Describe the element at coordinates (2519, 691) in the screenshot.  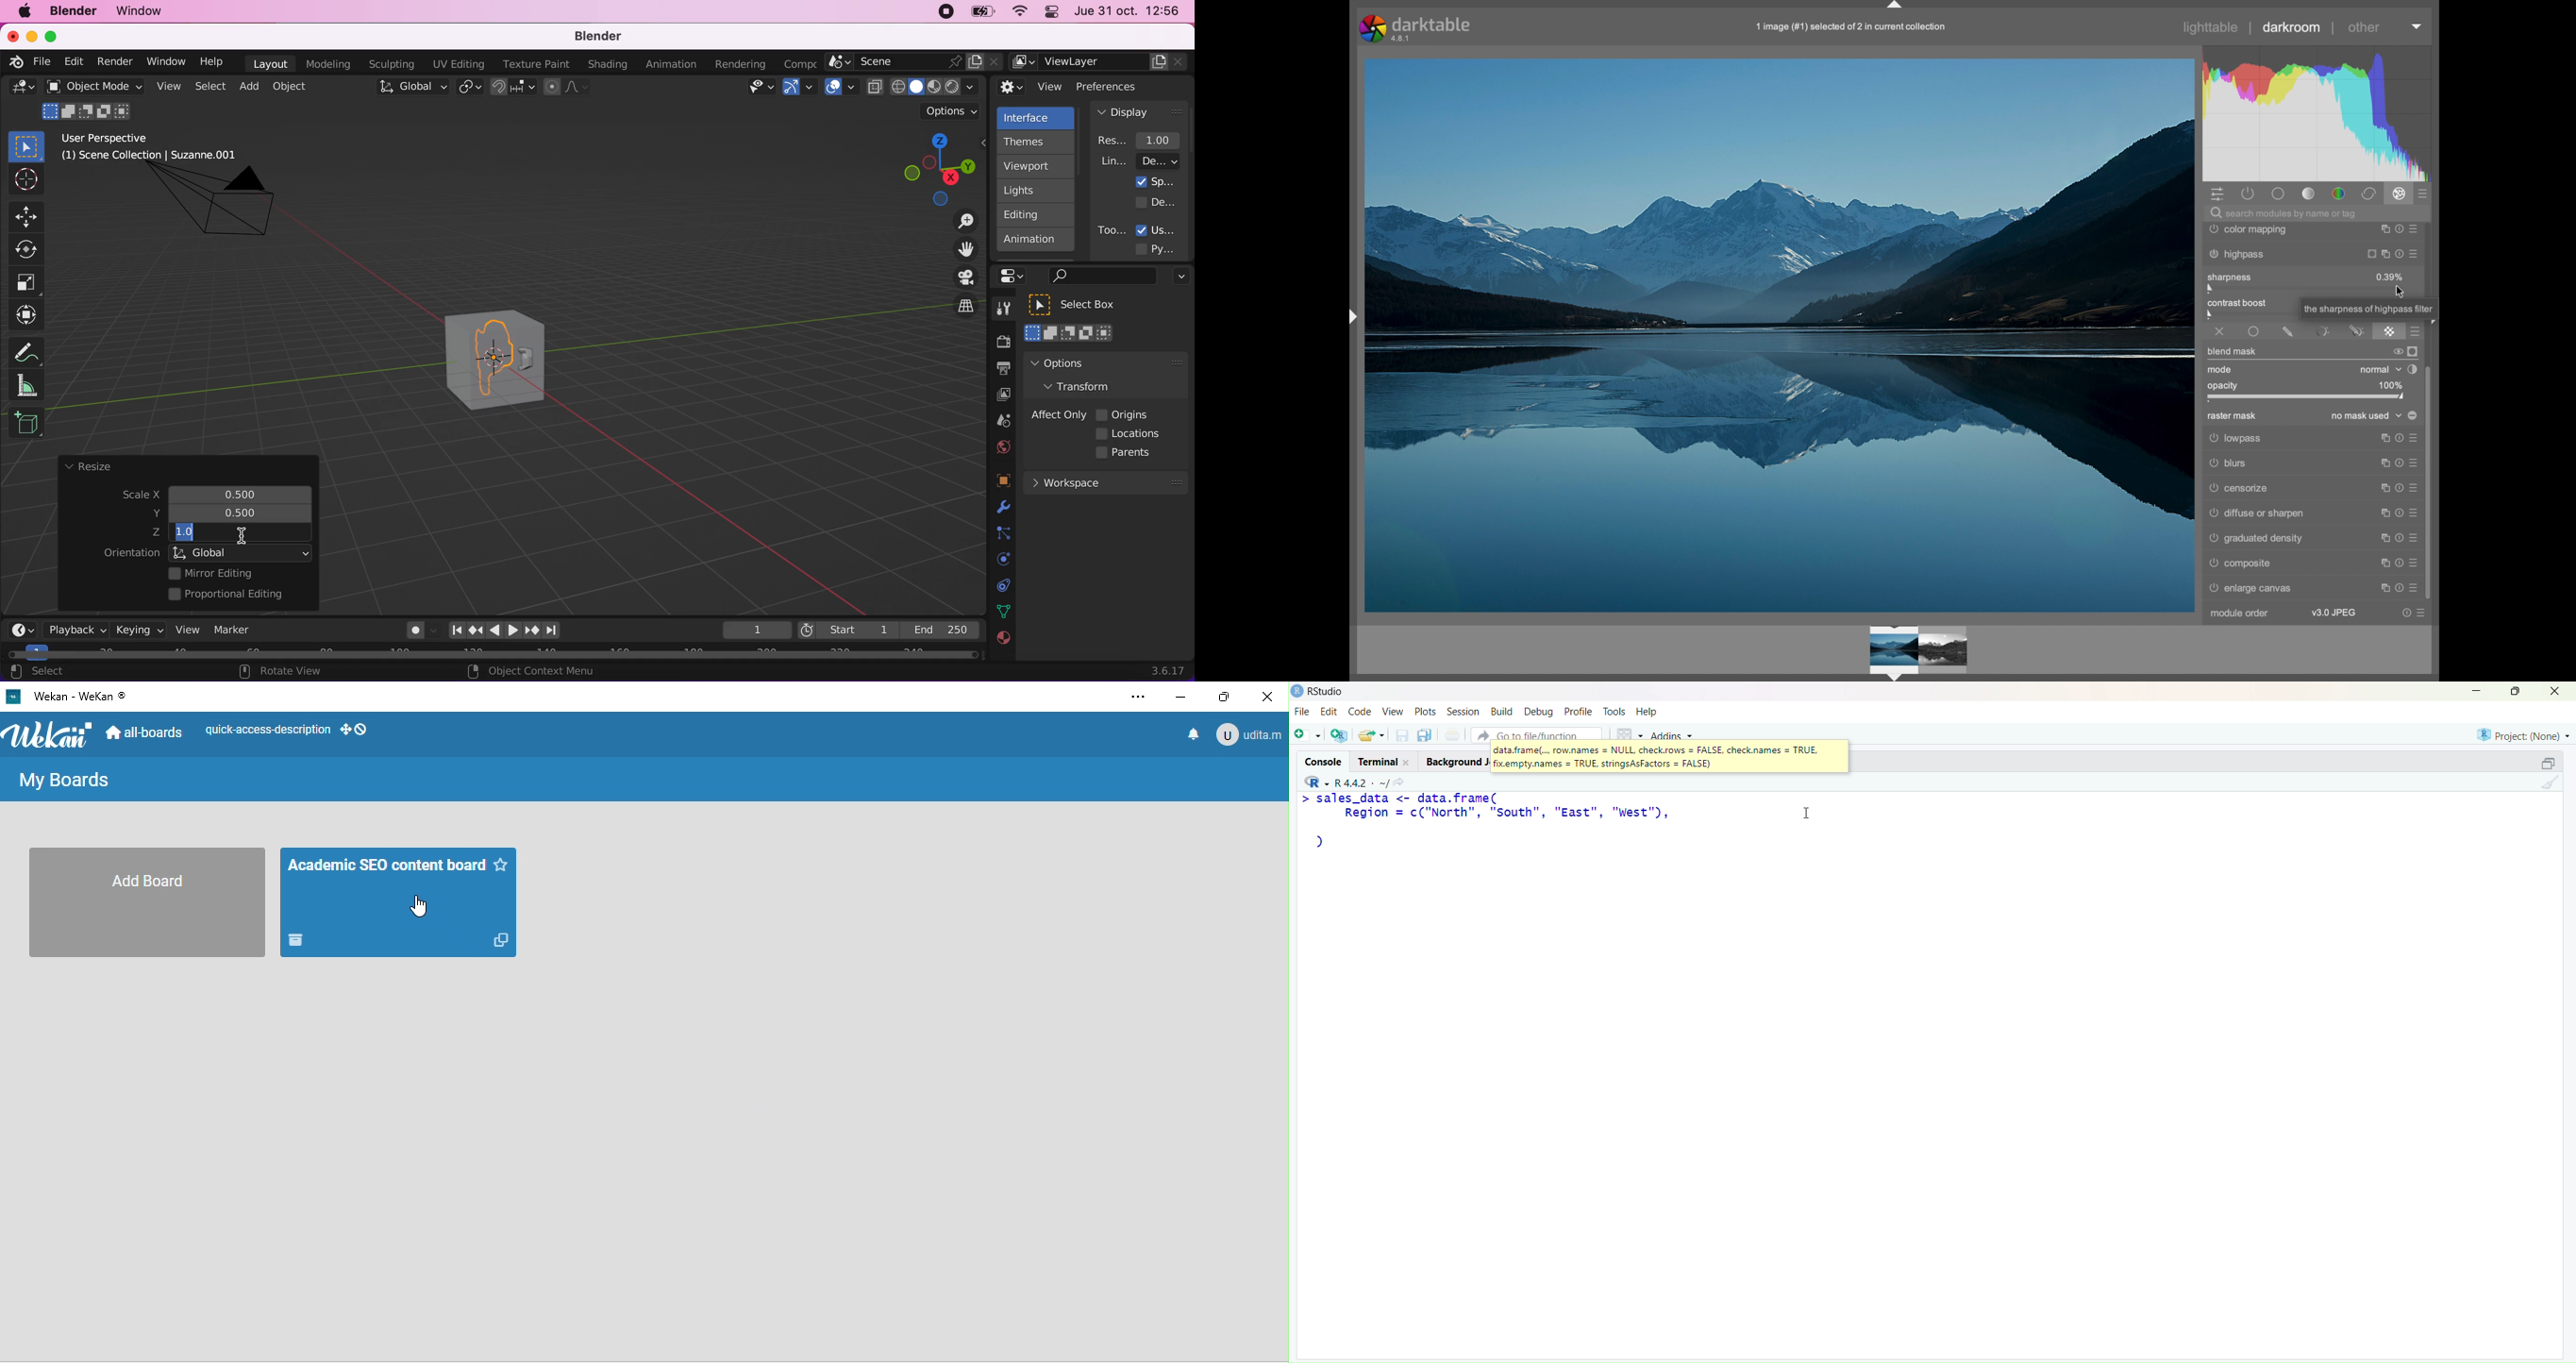
I see `maximise` at that location.